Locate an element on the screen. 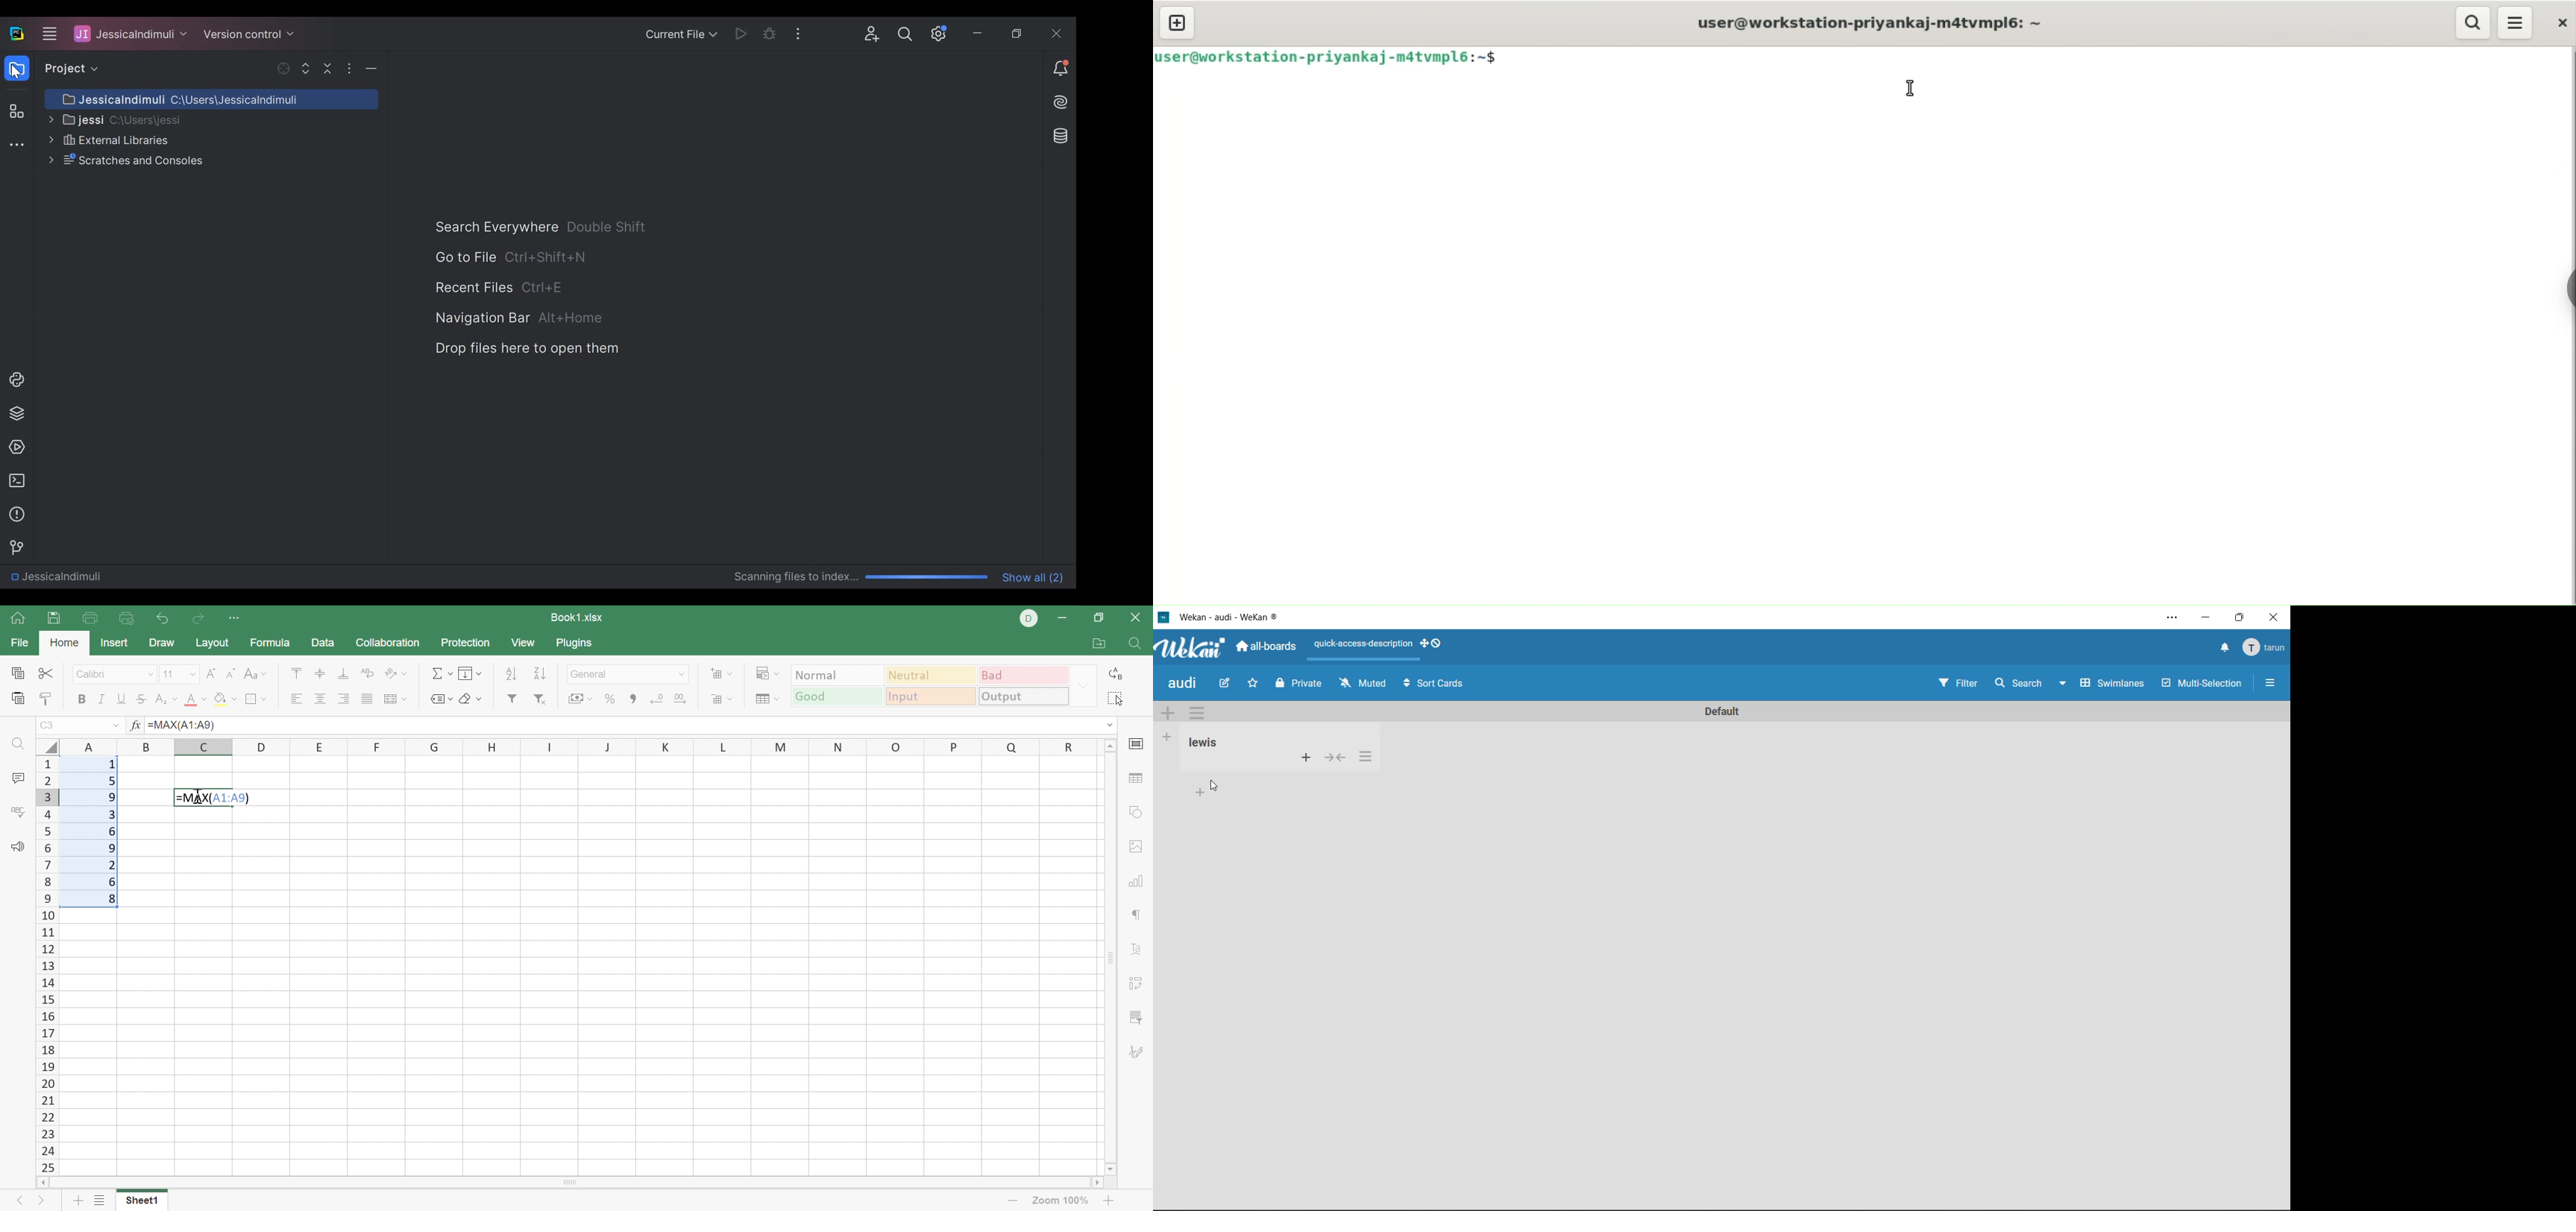 The width and height of the screenshot is (2576, 1232). chart settings is located at coordinates (1138, 881).